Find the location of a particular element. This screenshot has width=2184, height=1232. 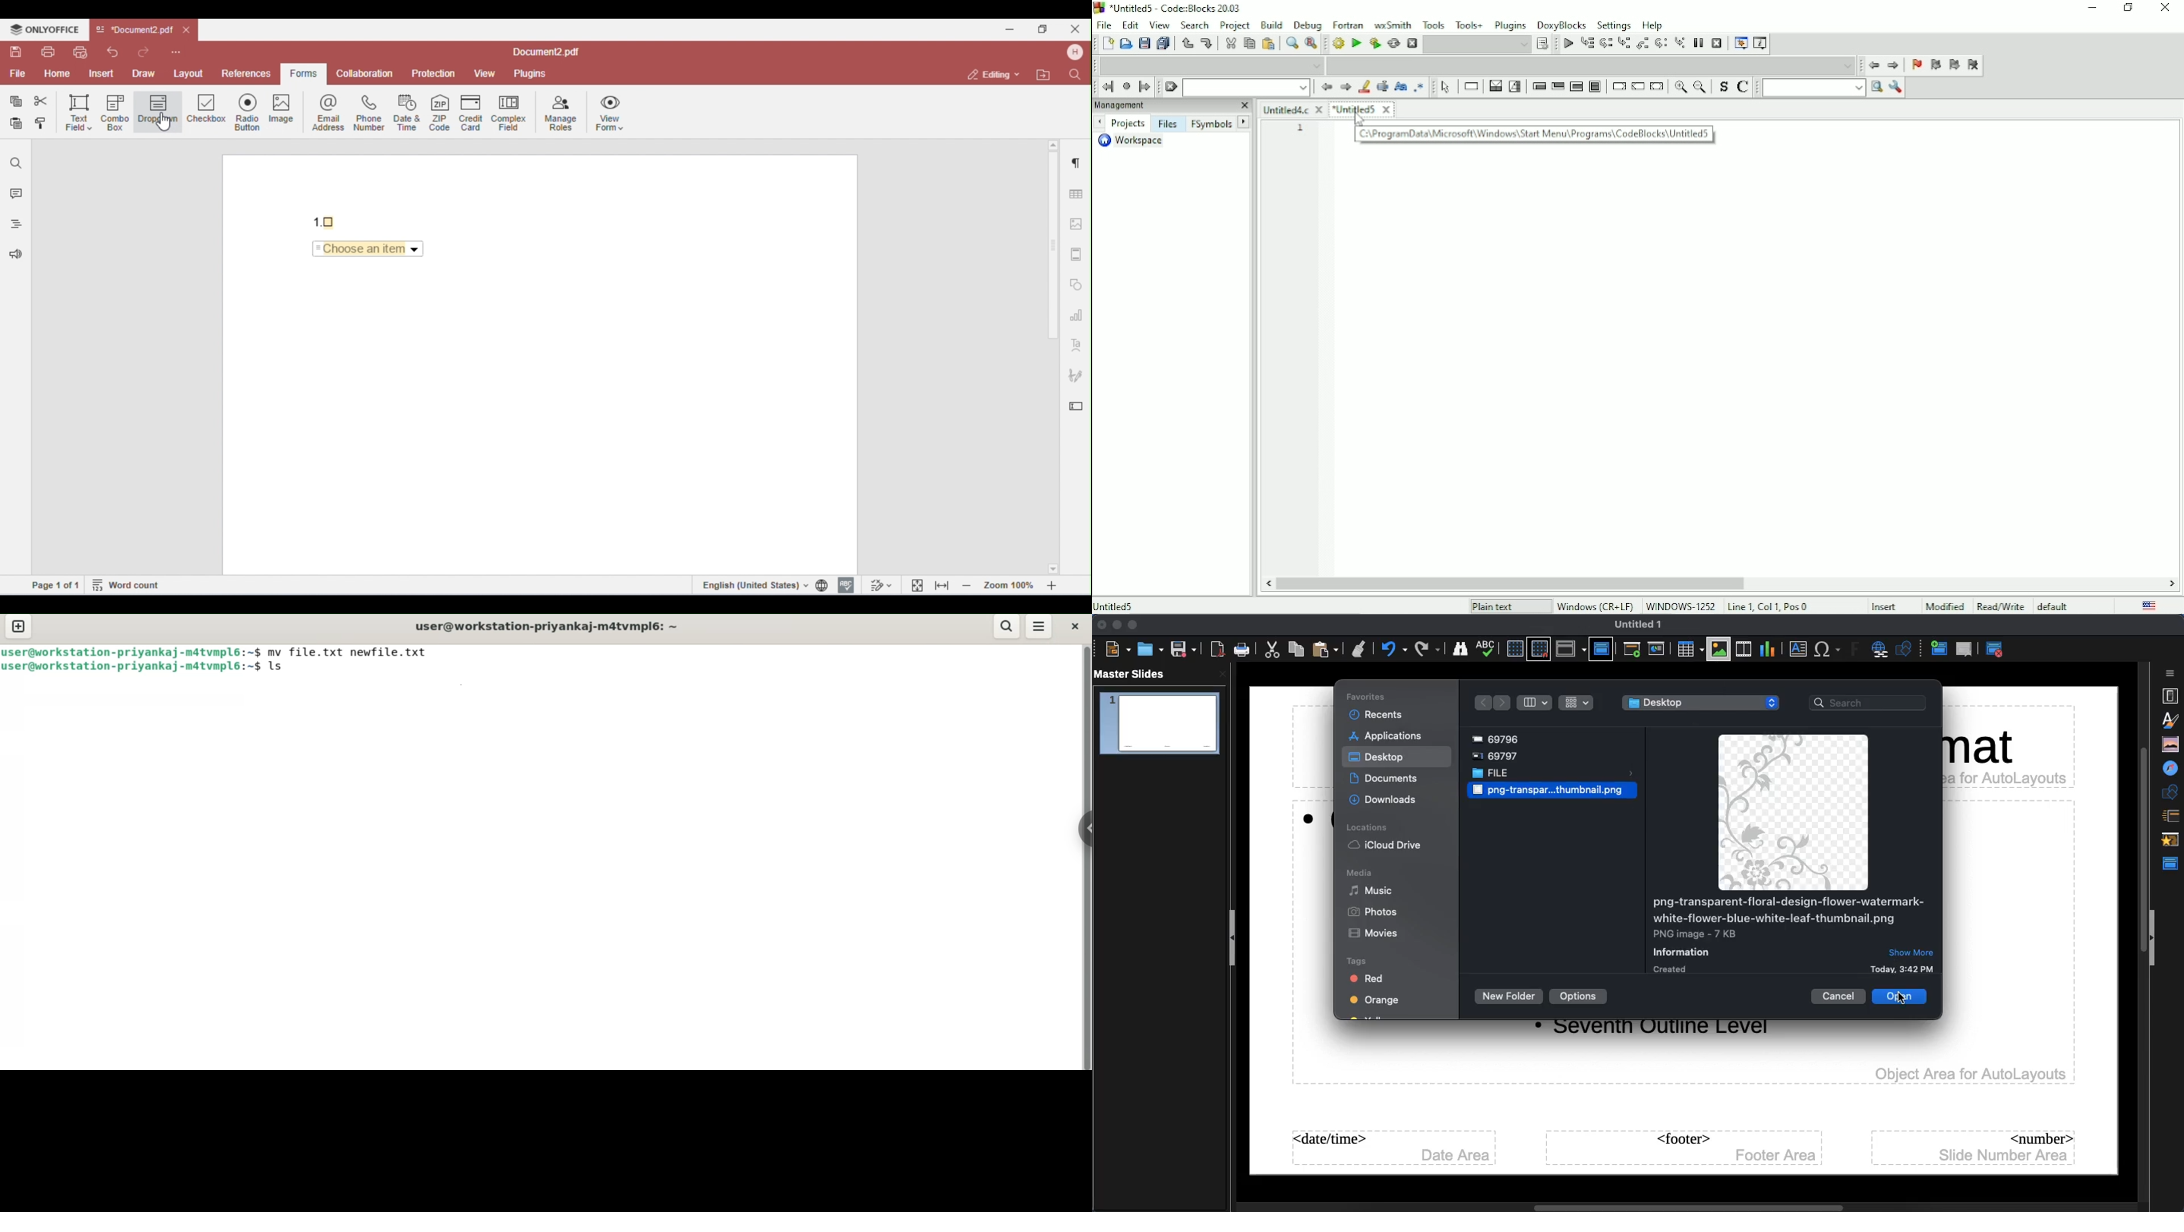

Image is located at coordinates (1791, 812).